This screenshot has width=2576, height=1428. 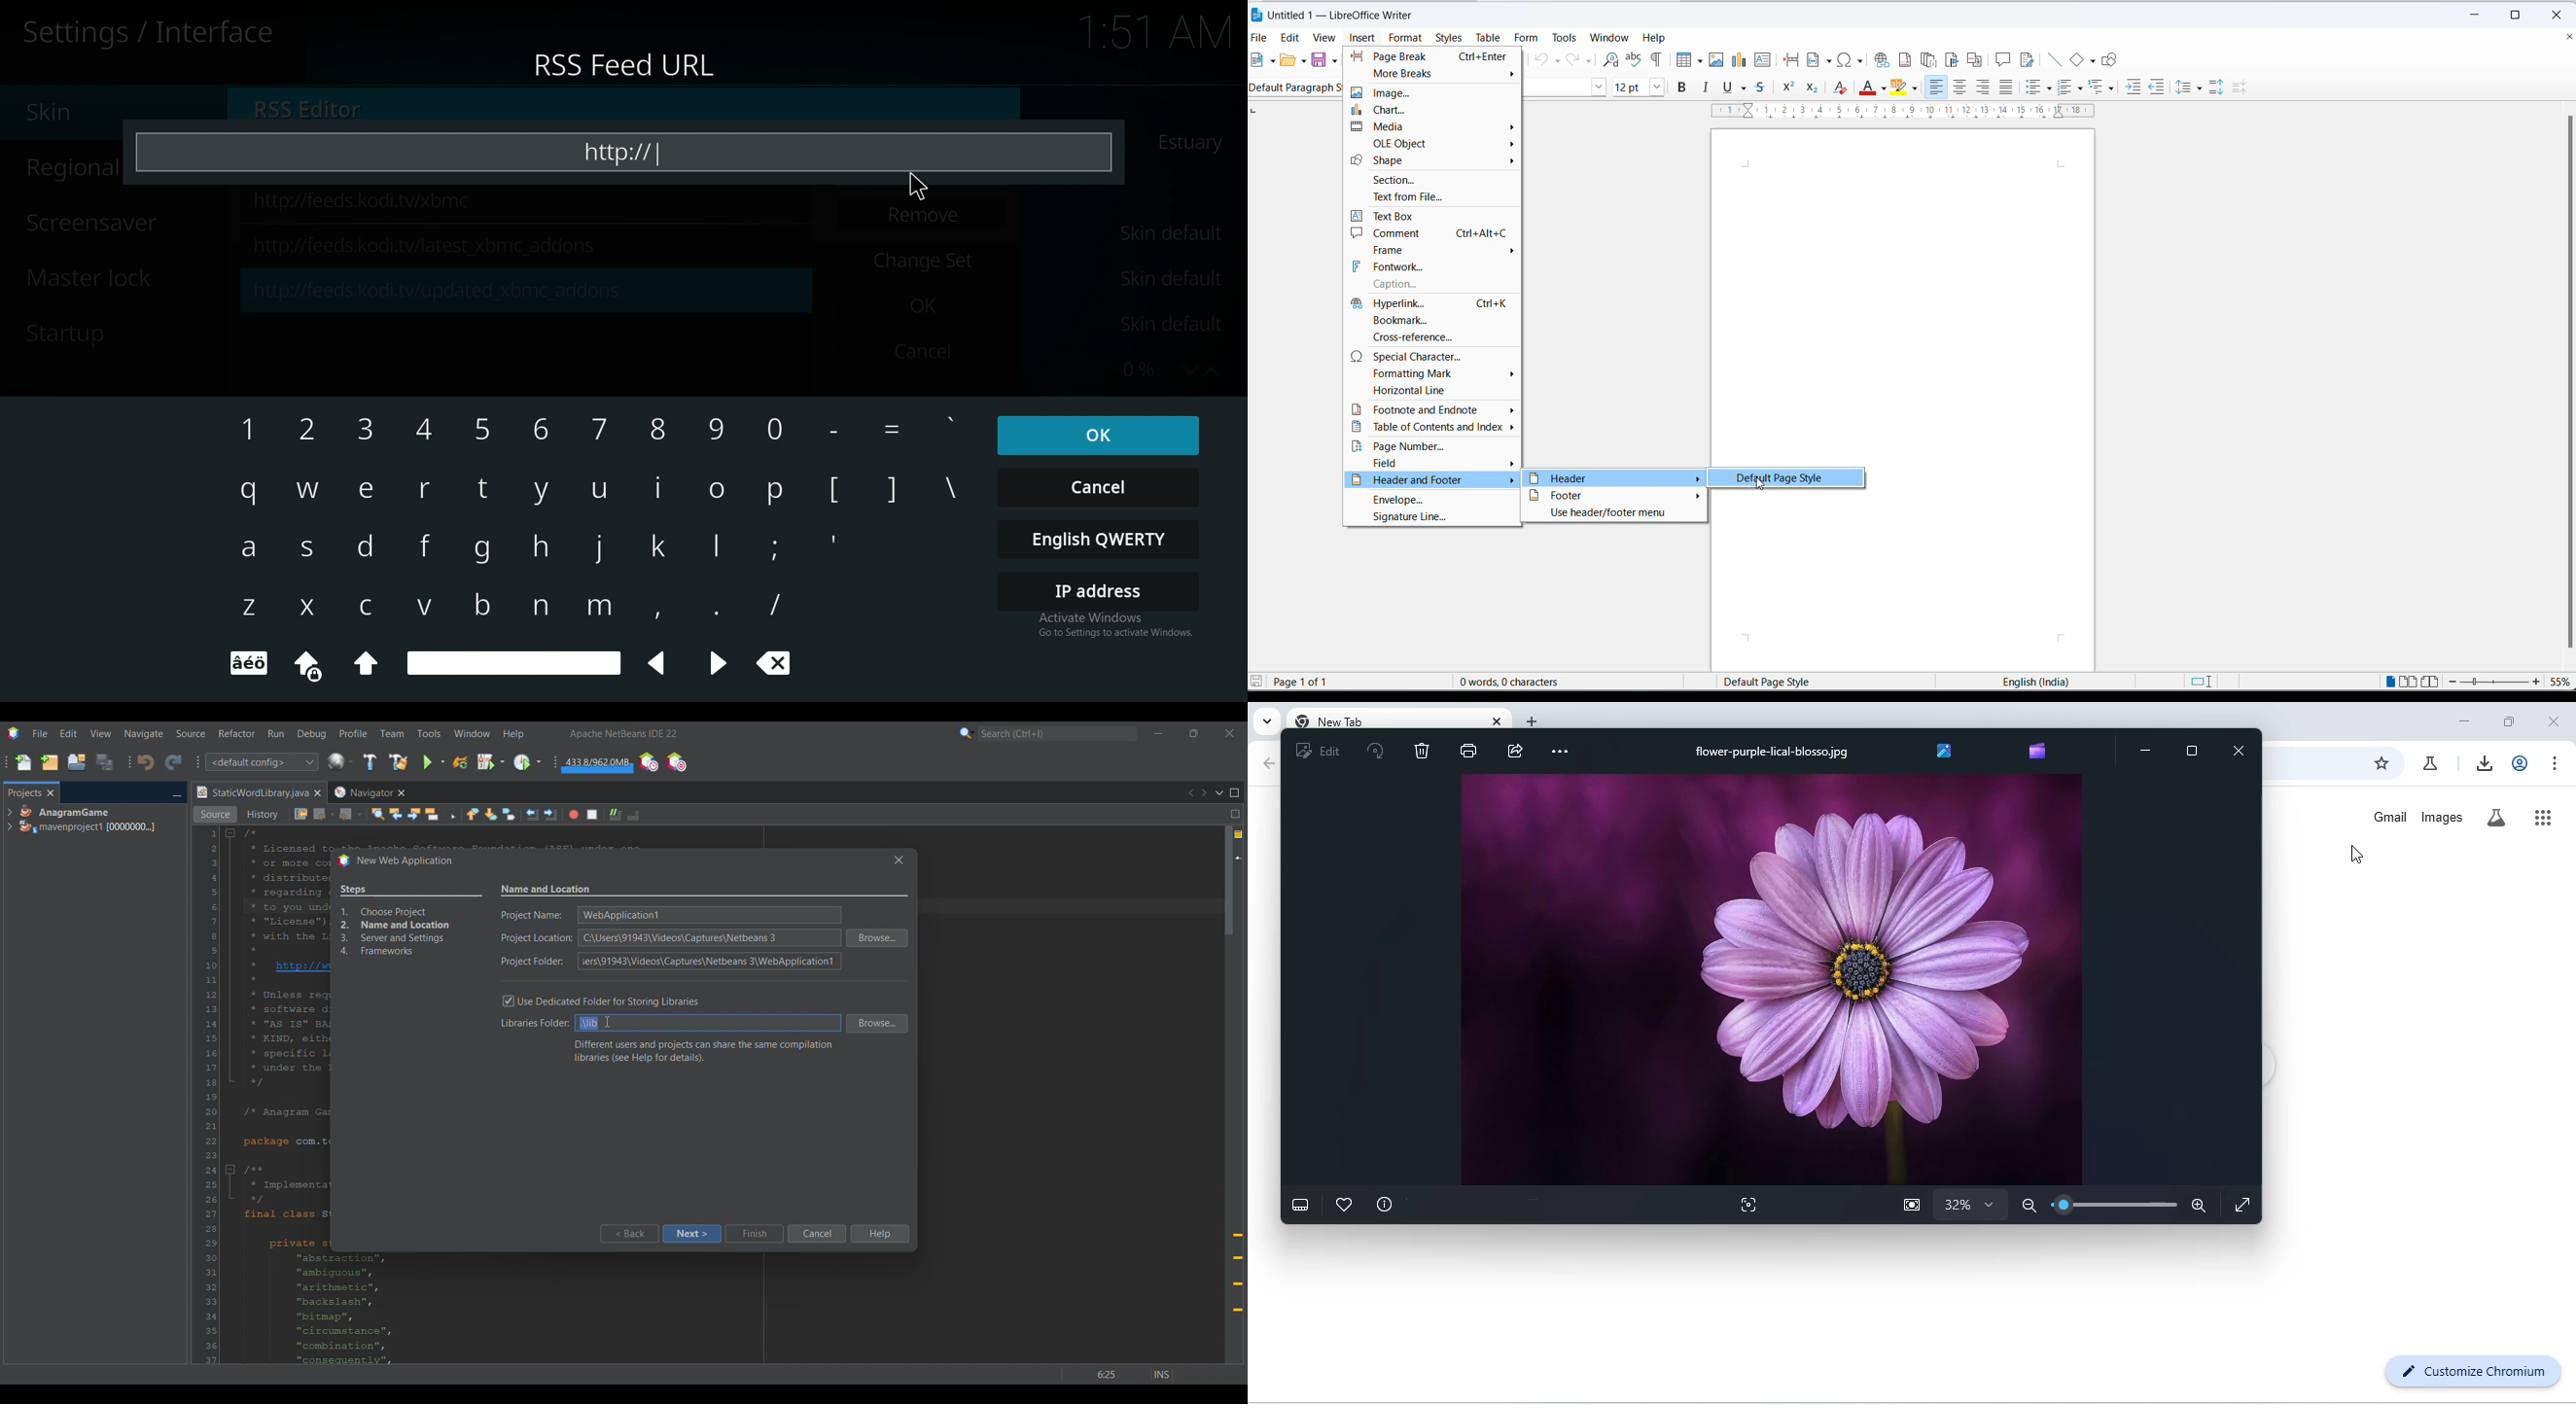 What do you see at coordinates (1431, 520) in the screenshot?
I see `signature line` at bounding box center [1431, 520].